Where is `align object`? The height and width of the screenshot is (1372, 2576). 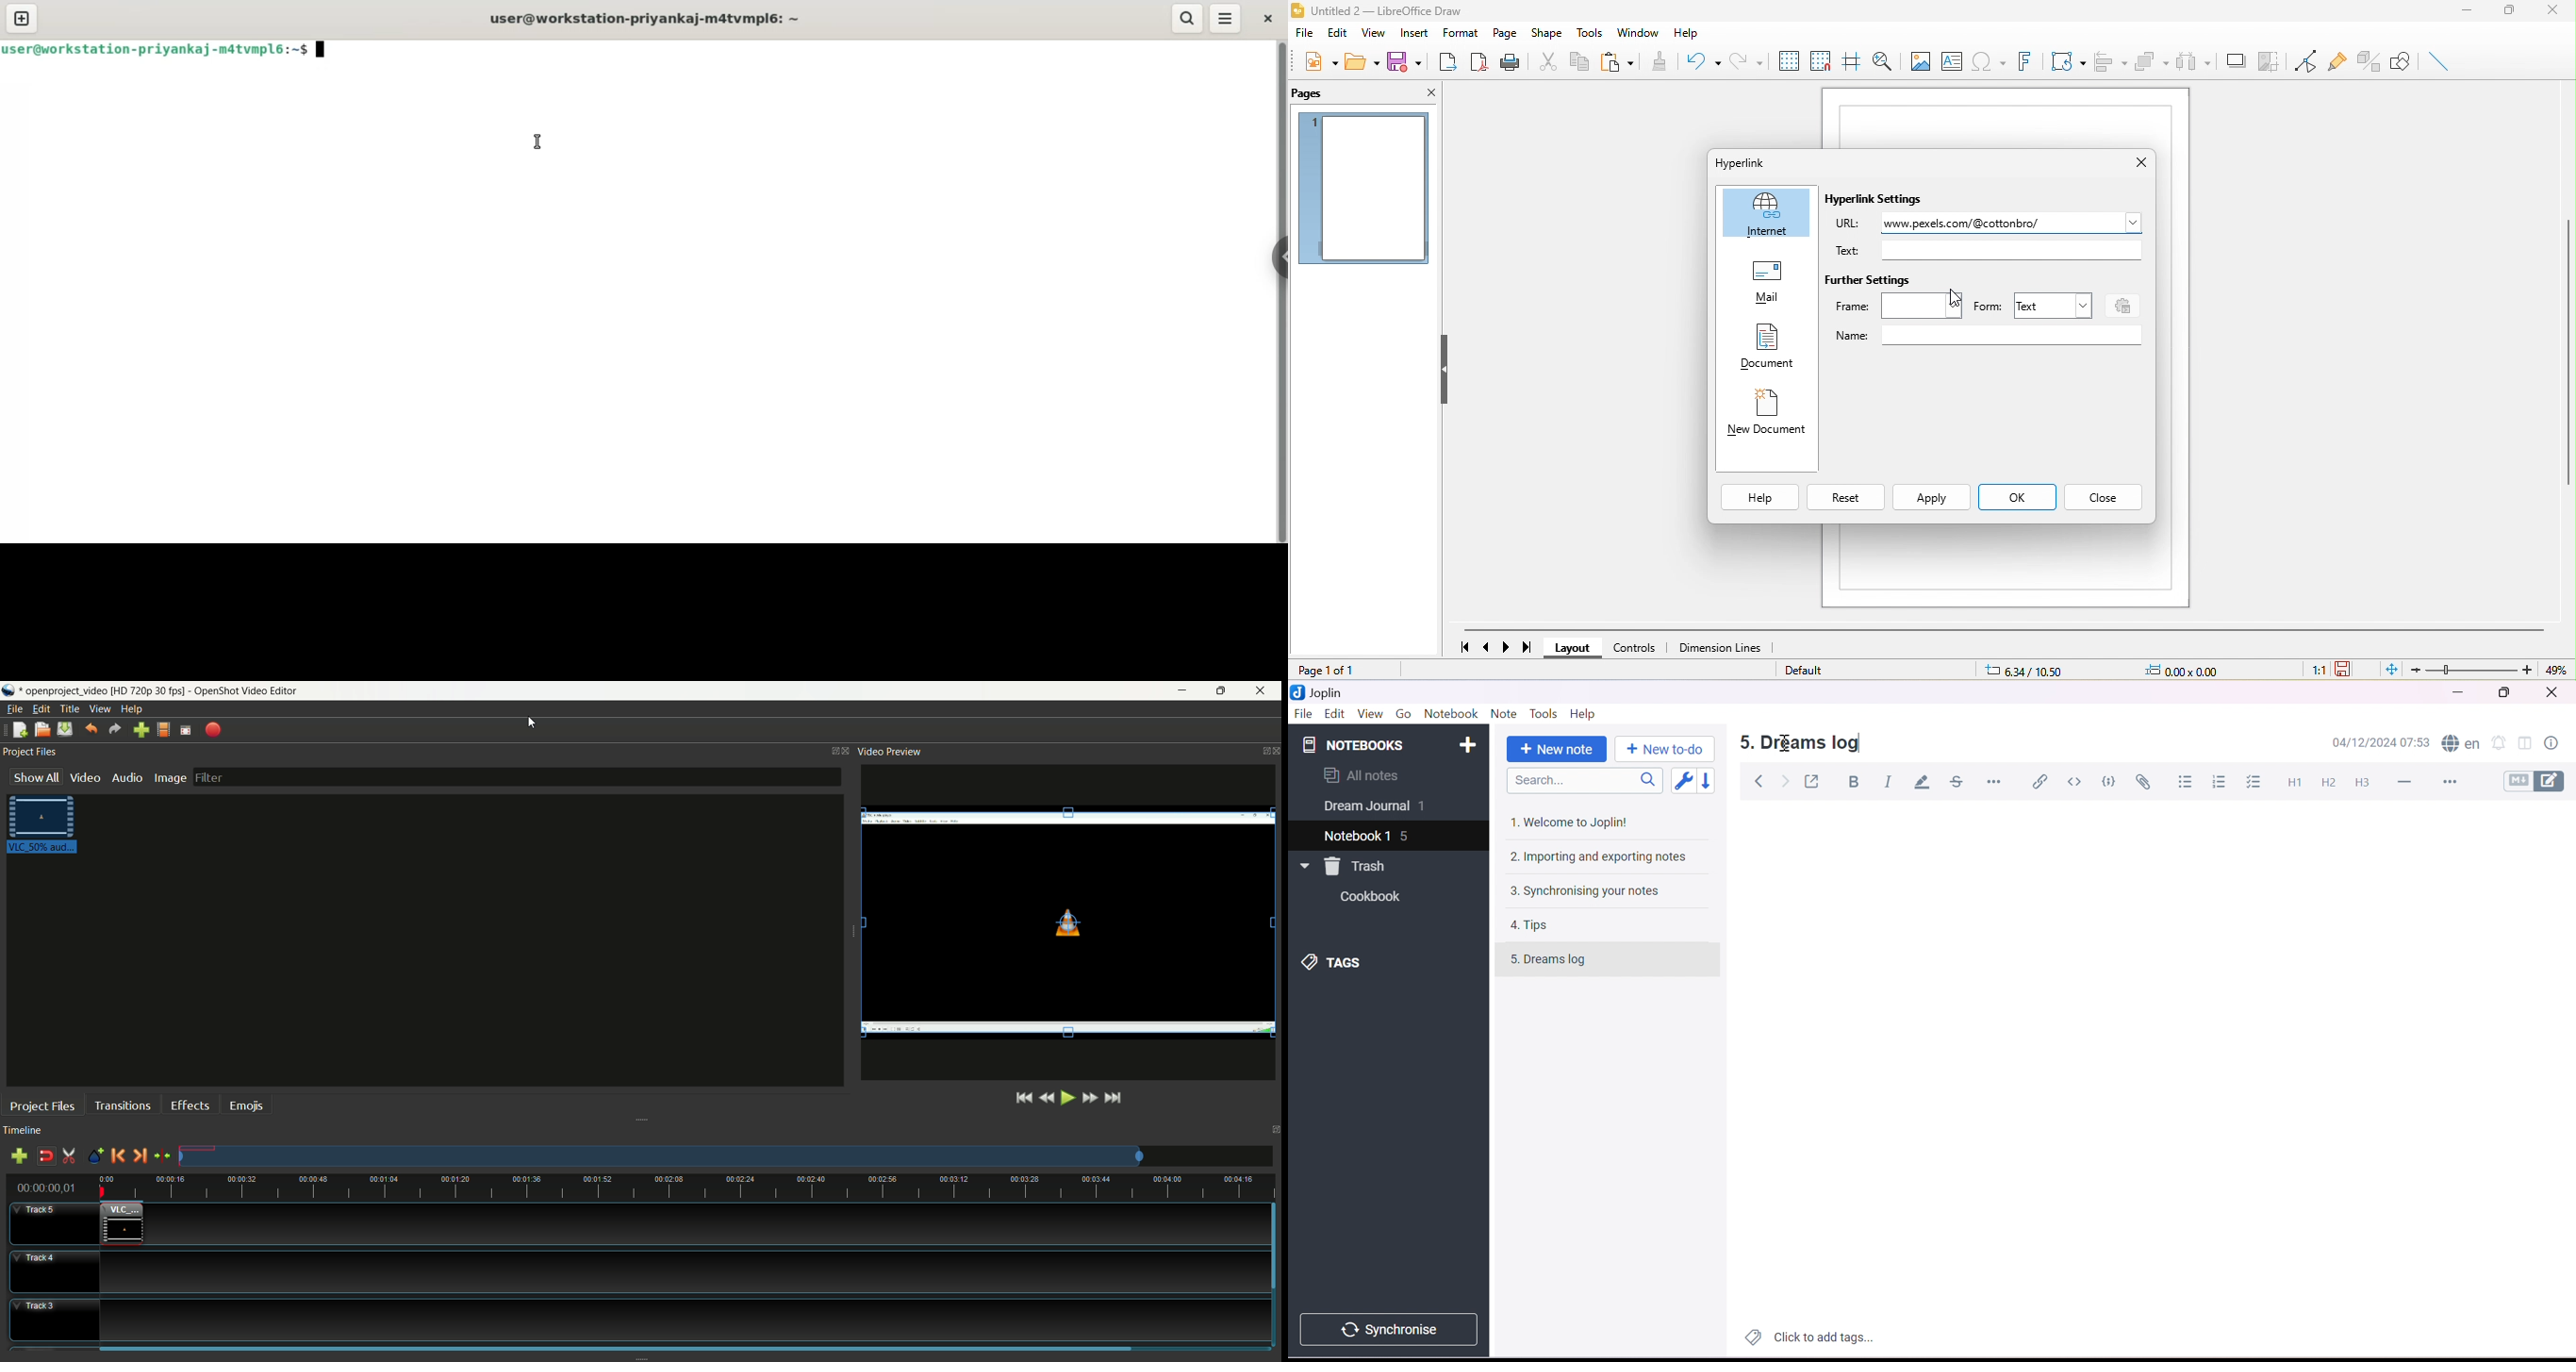
align object is located at coordinates (2111, 60).